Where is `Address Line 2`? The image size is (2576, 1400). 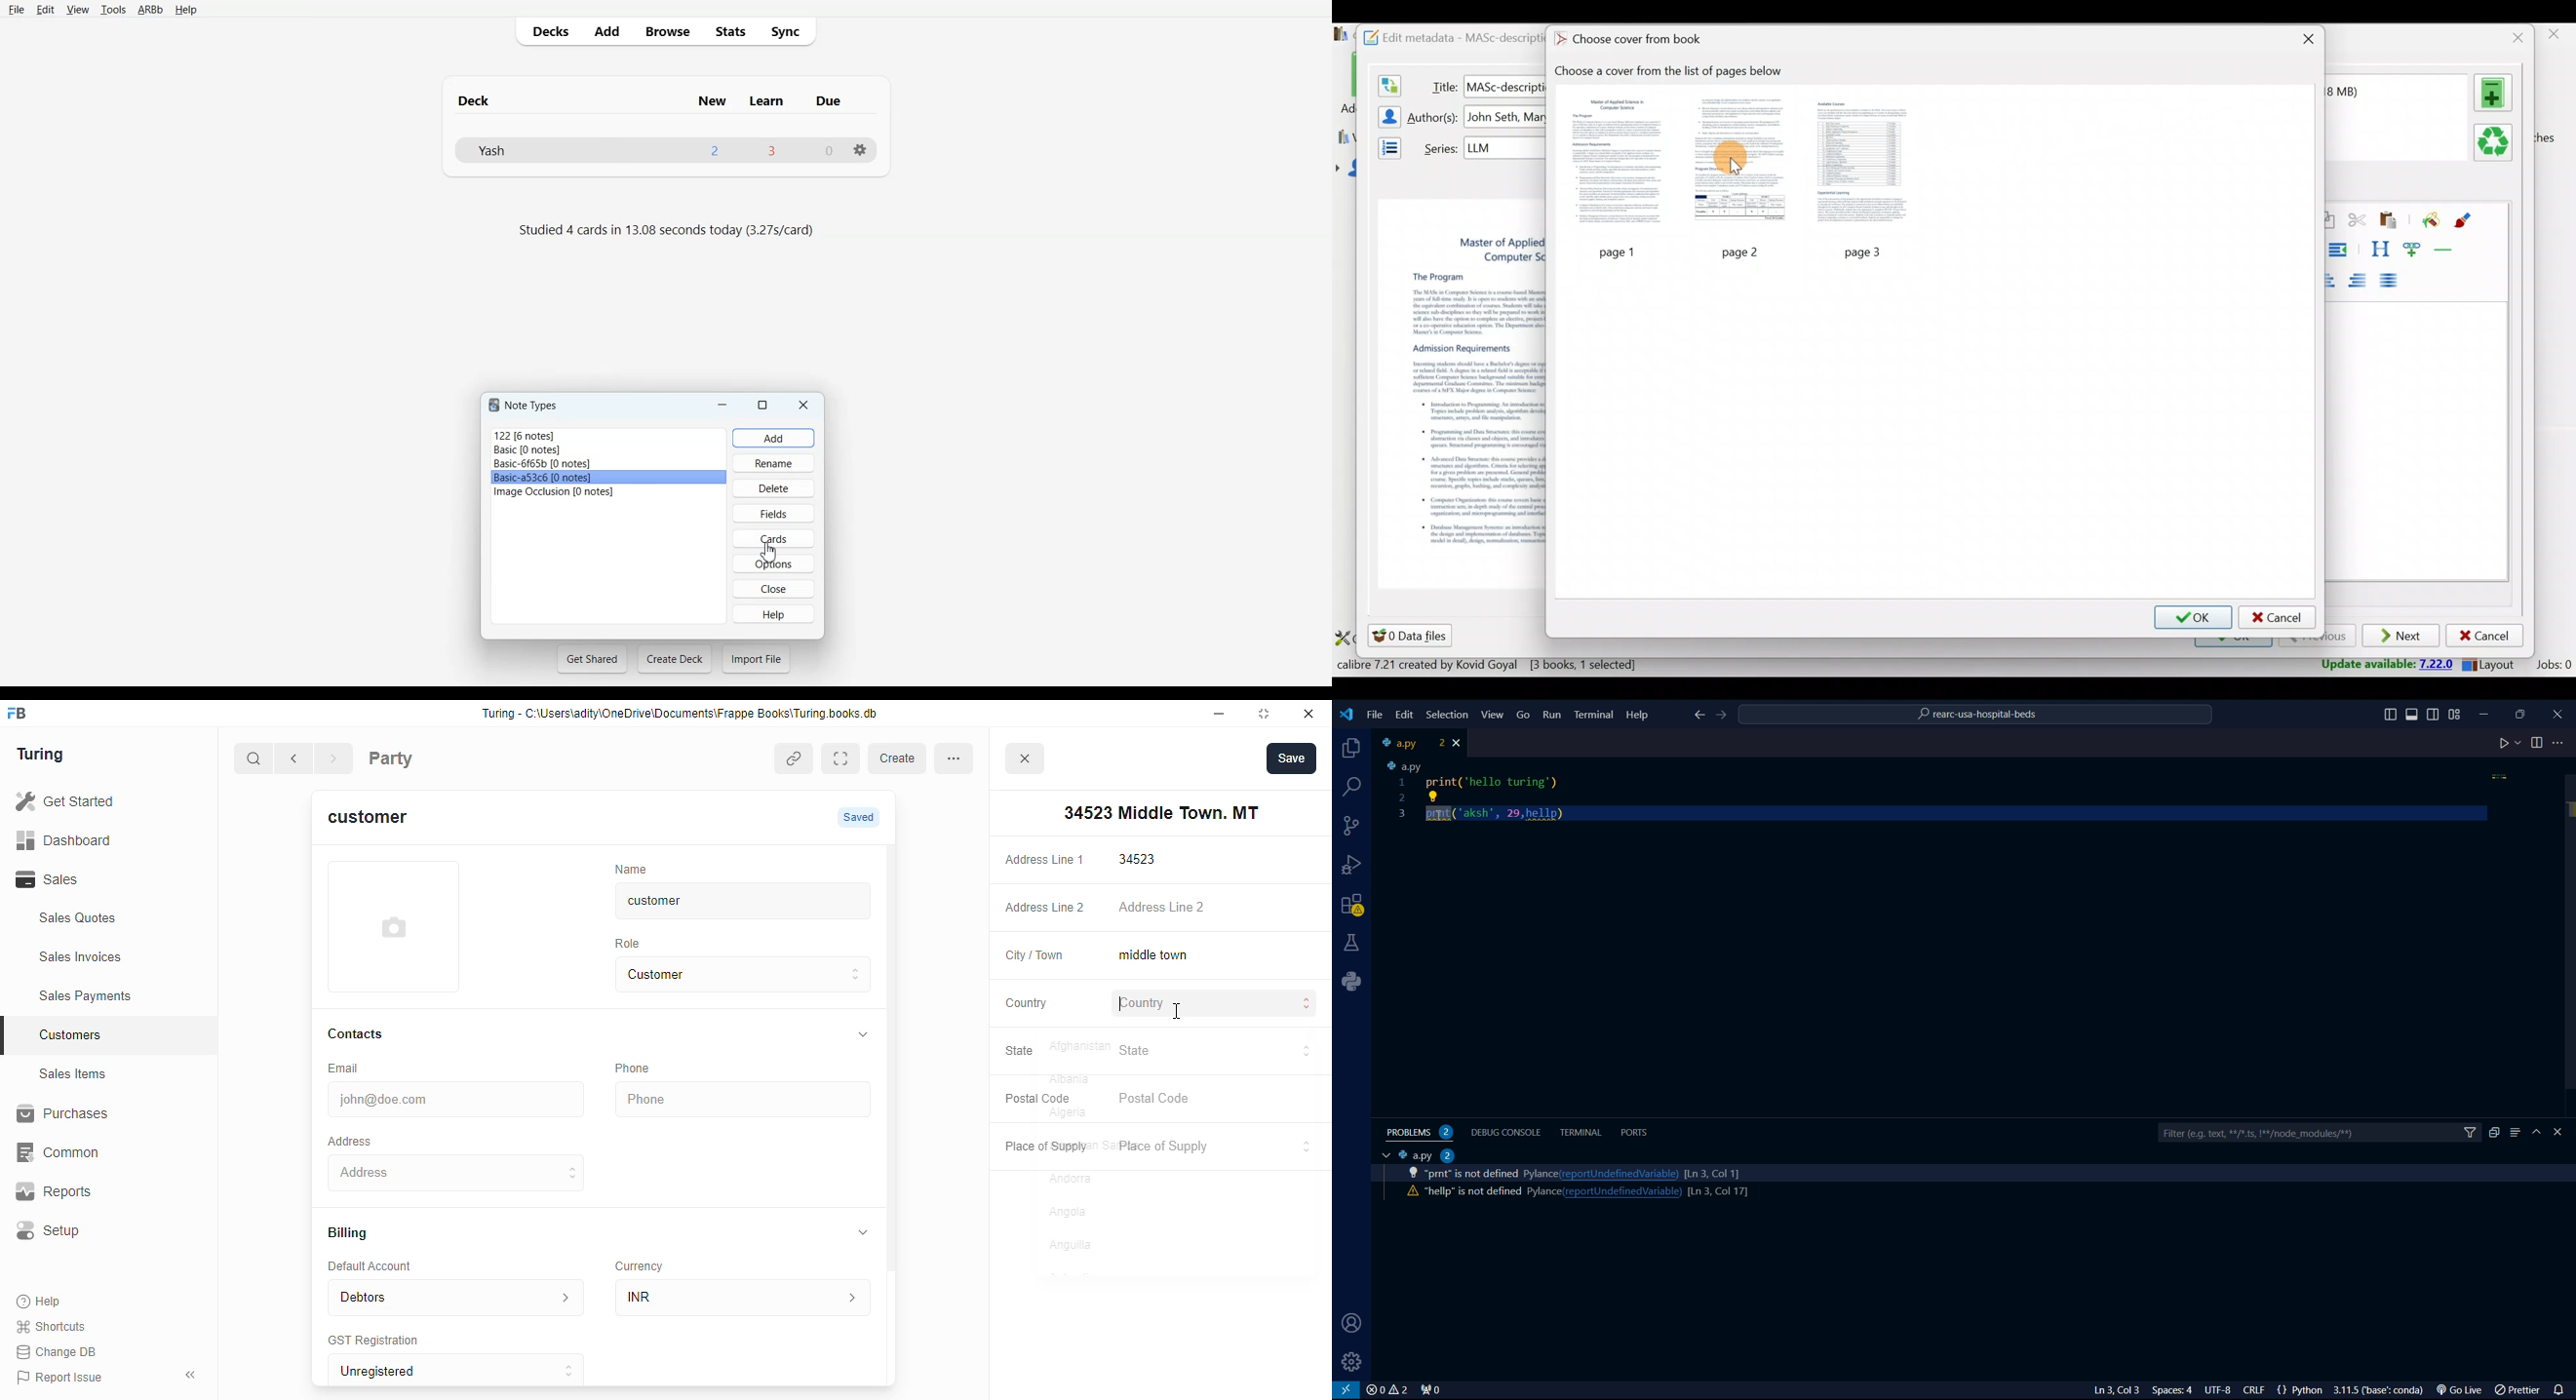 Address Line 2 is located at coordinates (1217, 909).